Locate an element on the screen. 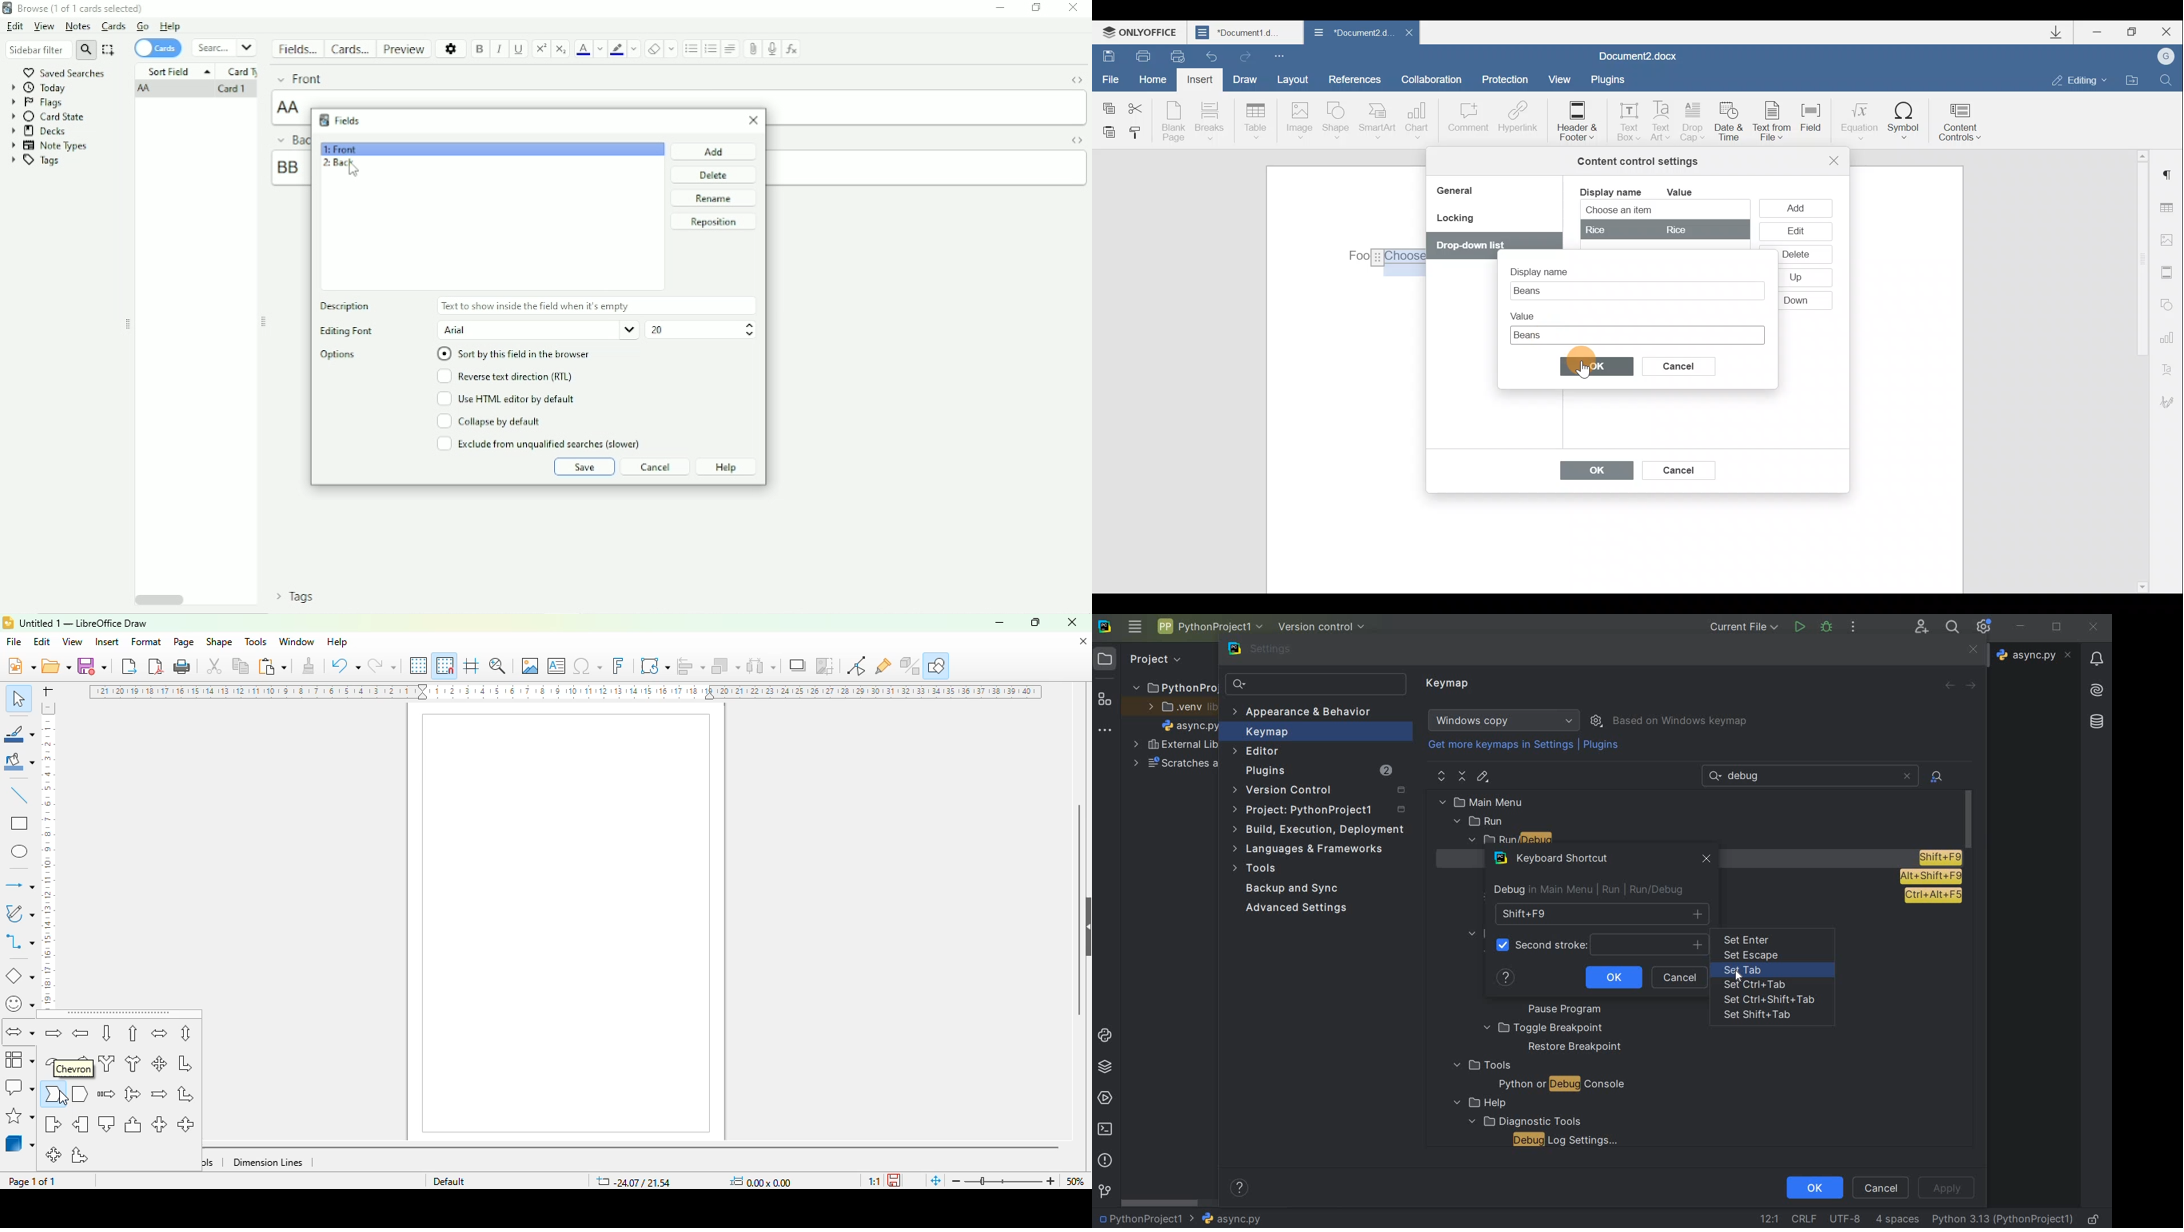 This screenshot has width=2184, height=1232. Draw is located at coordinates (1243, 78).